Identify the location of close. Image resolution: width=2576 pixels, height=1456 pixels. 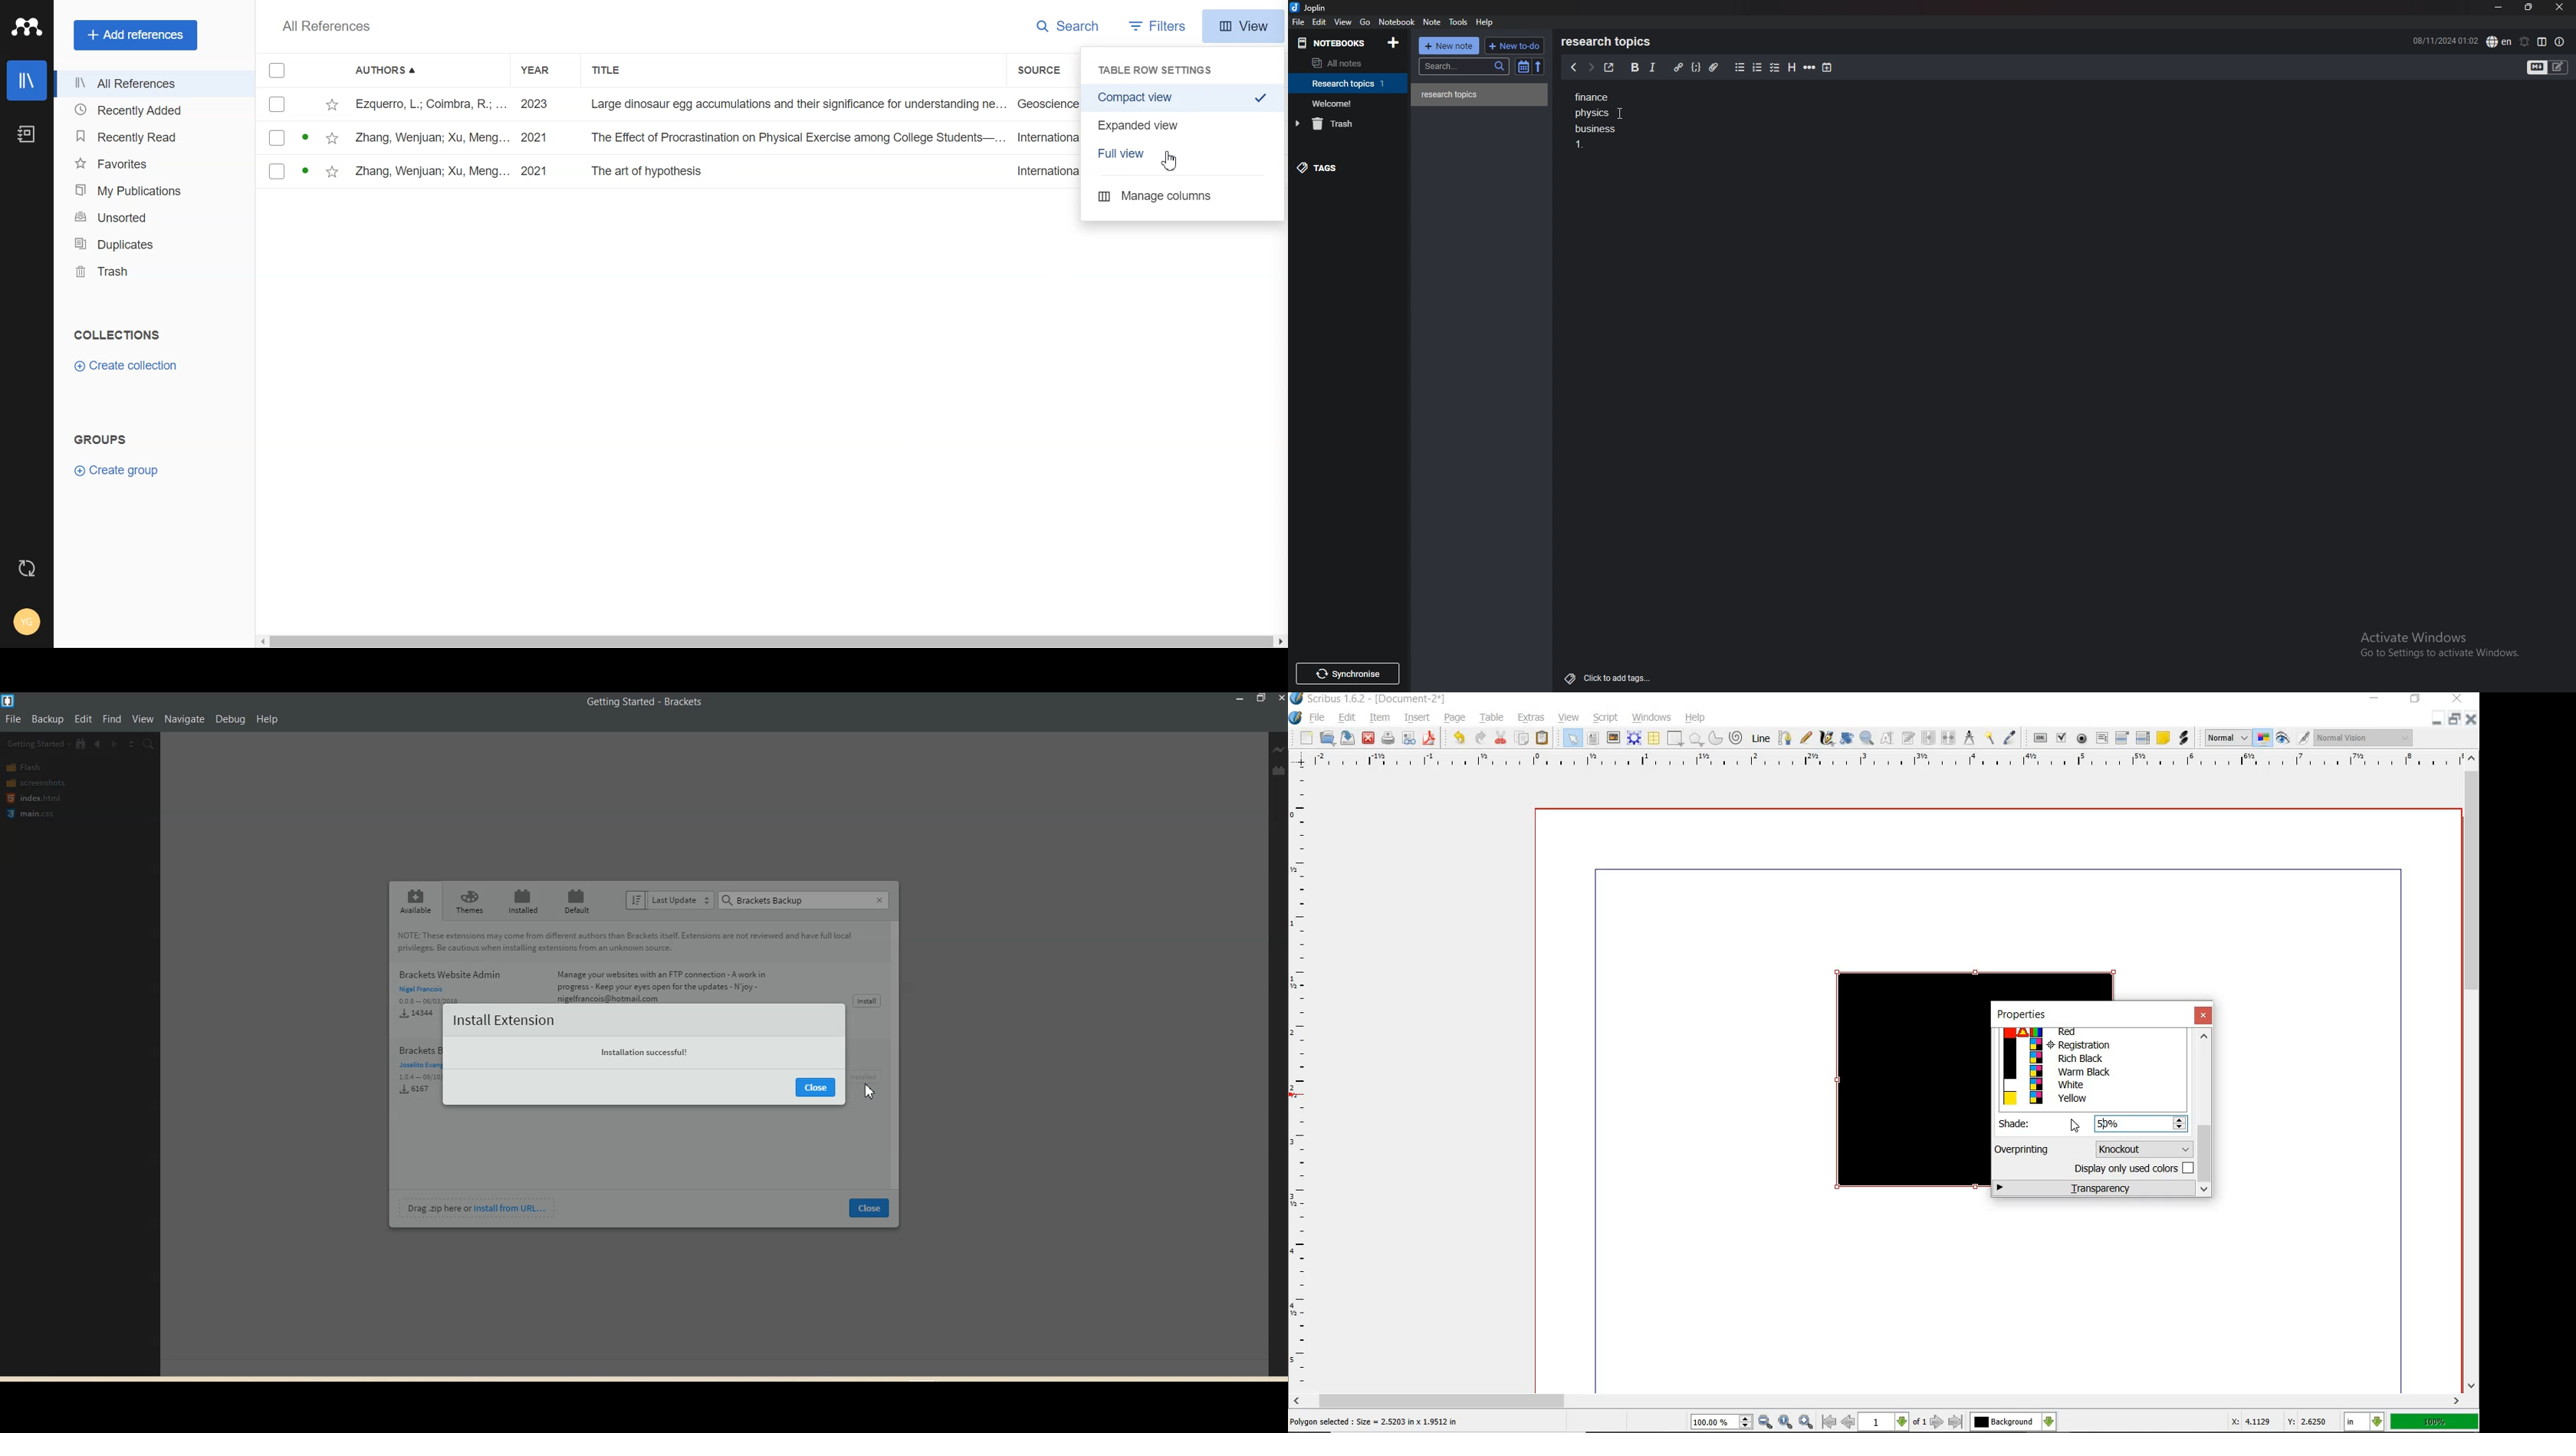
(2205, 1016).